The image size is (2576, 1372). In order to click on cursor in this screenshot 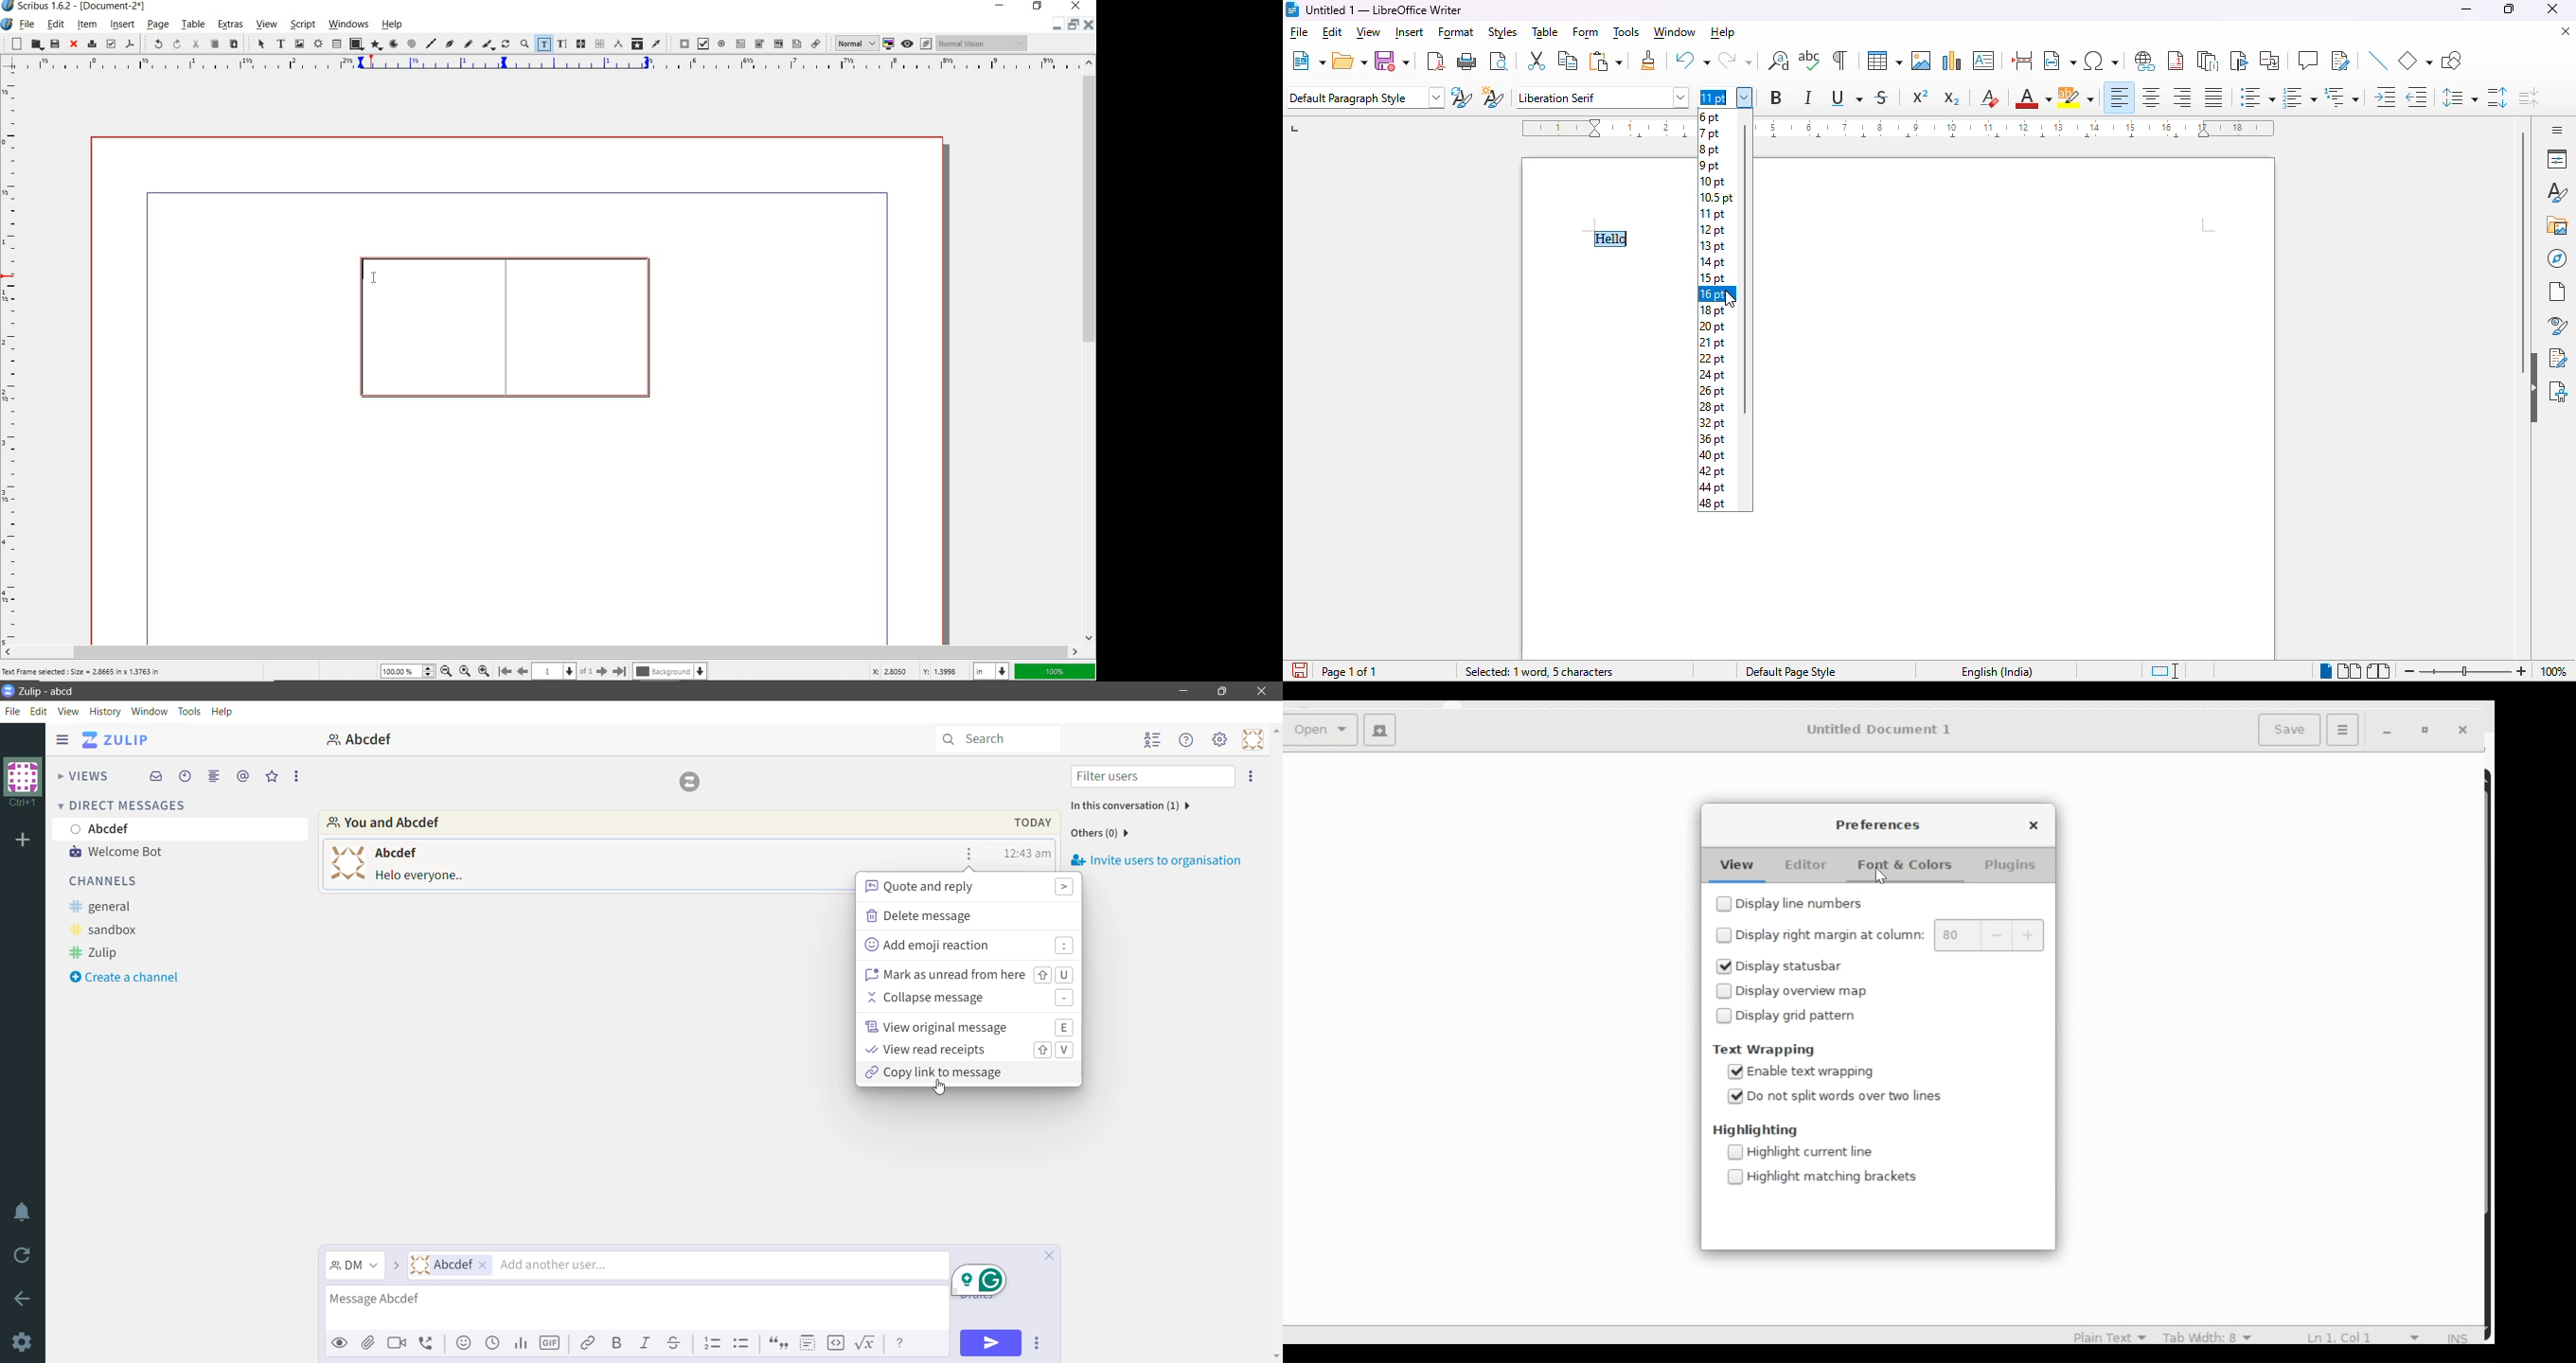, I will do `click(1882, 876)`.